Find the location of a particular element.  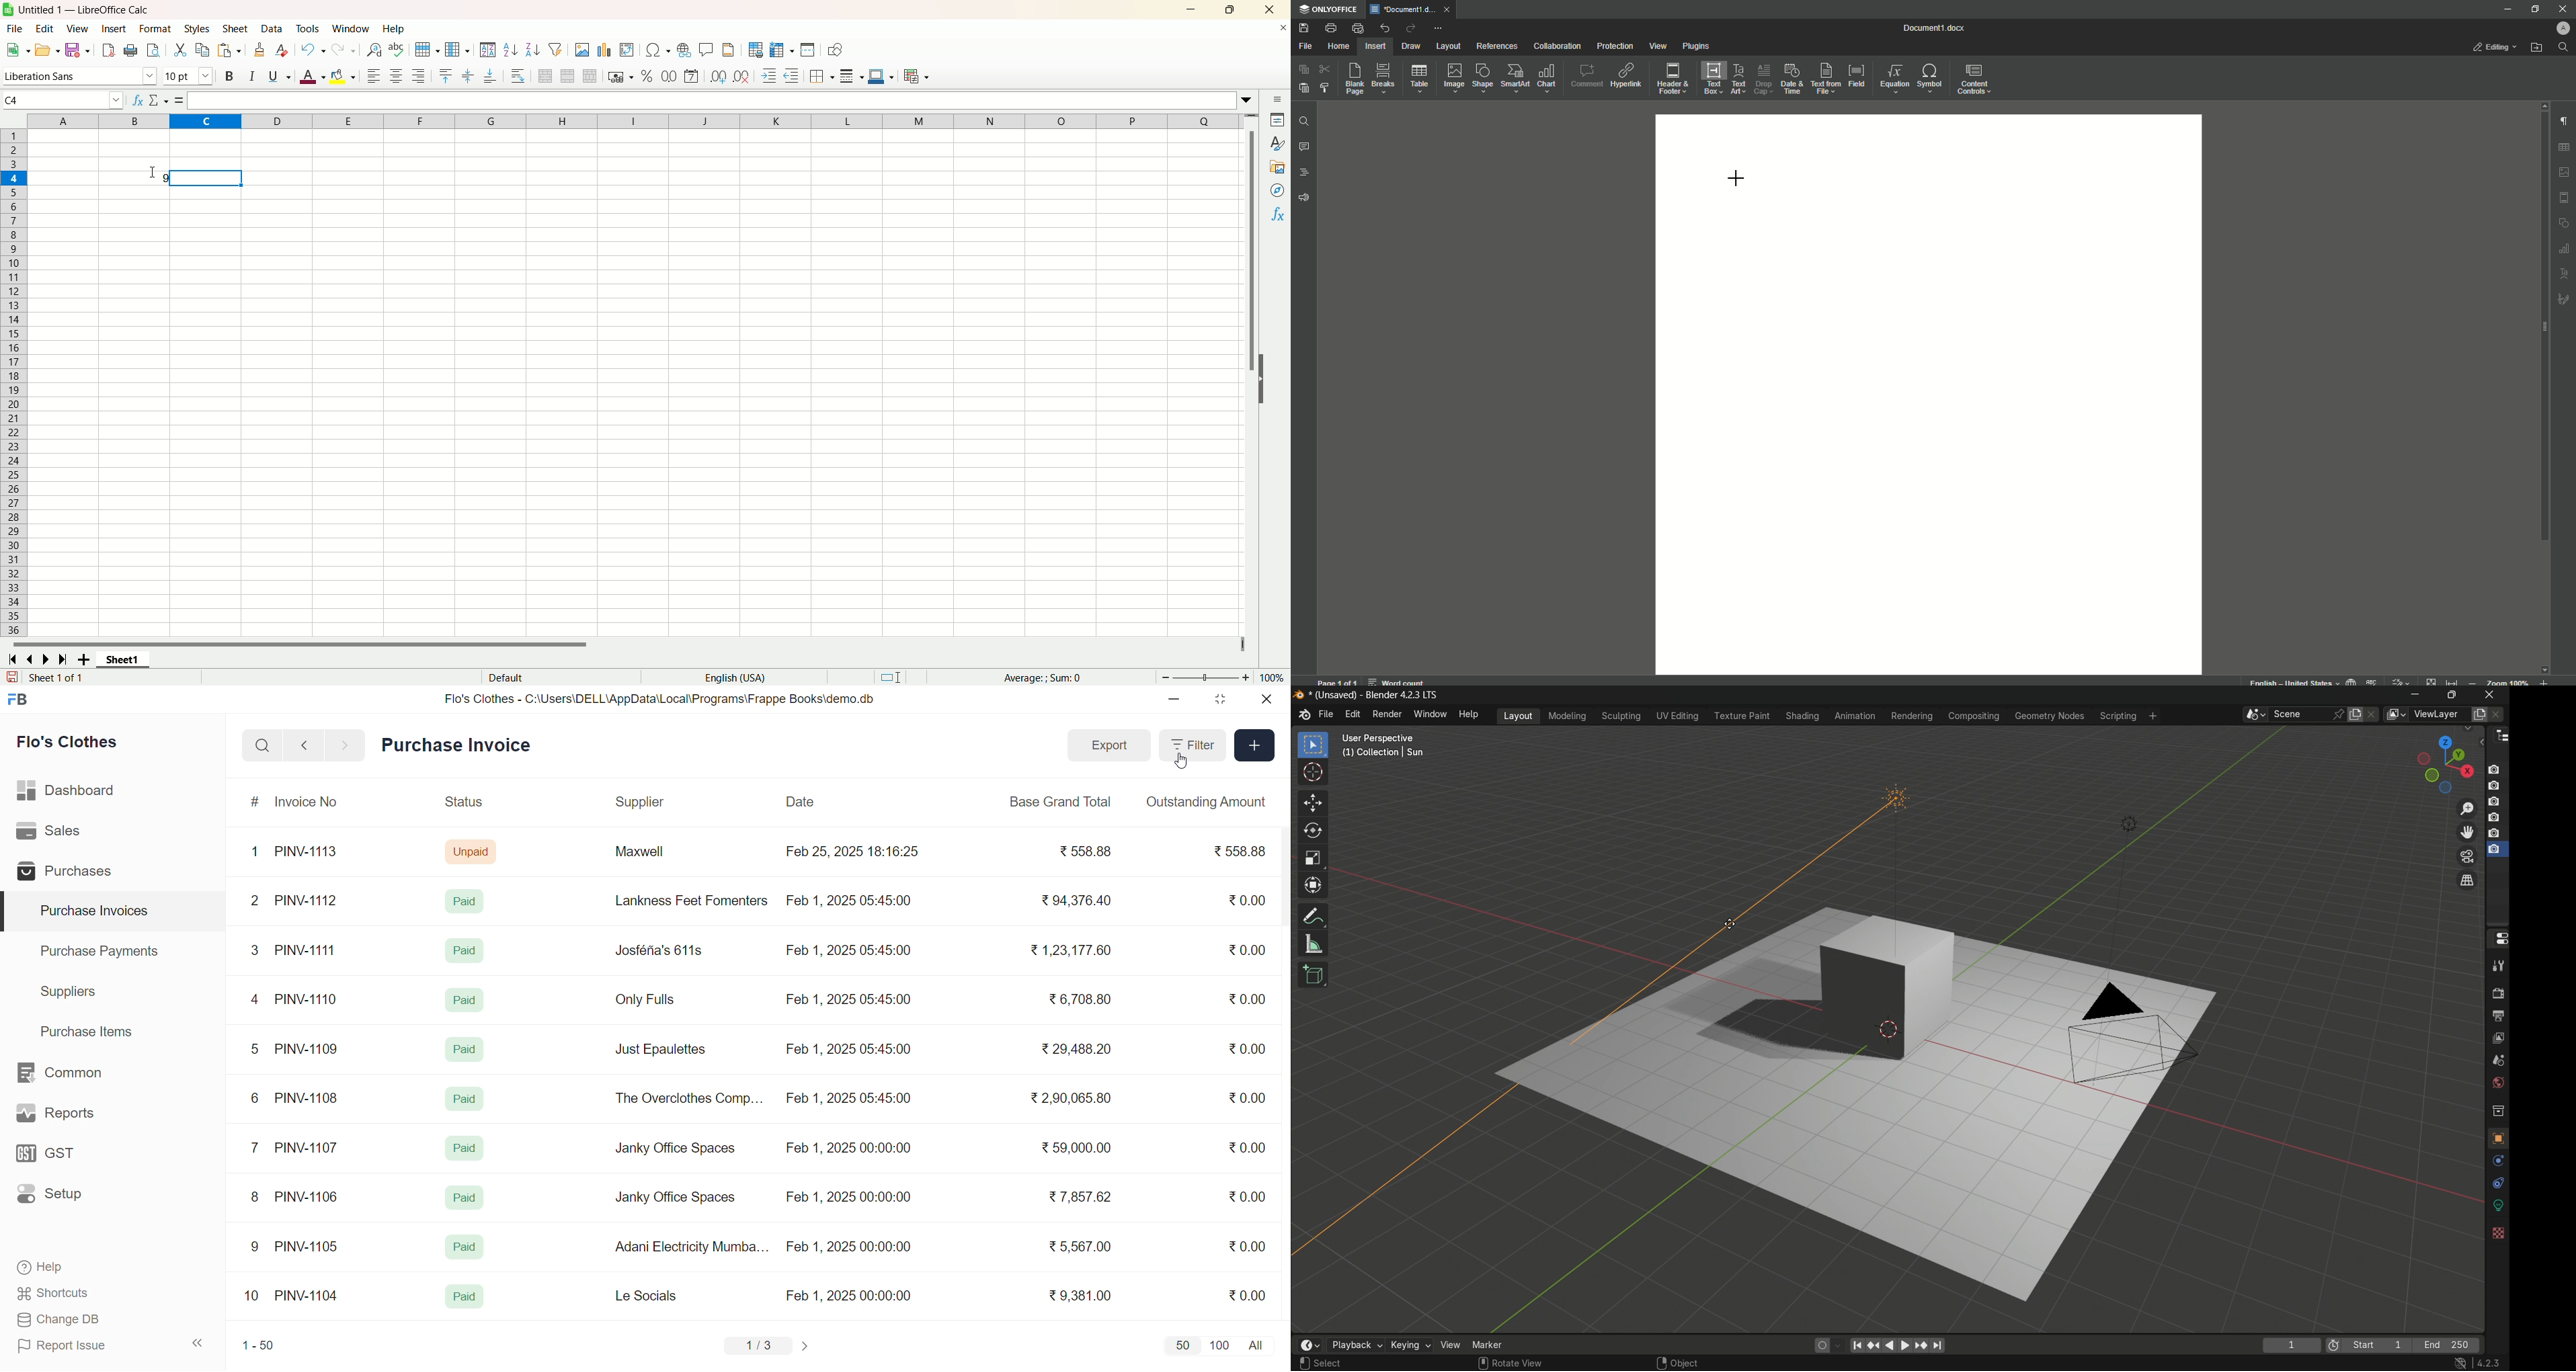

bold is located at coordinates (228, 77).